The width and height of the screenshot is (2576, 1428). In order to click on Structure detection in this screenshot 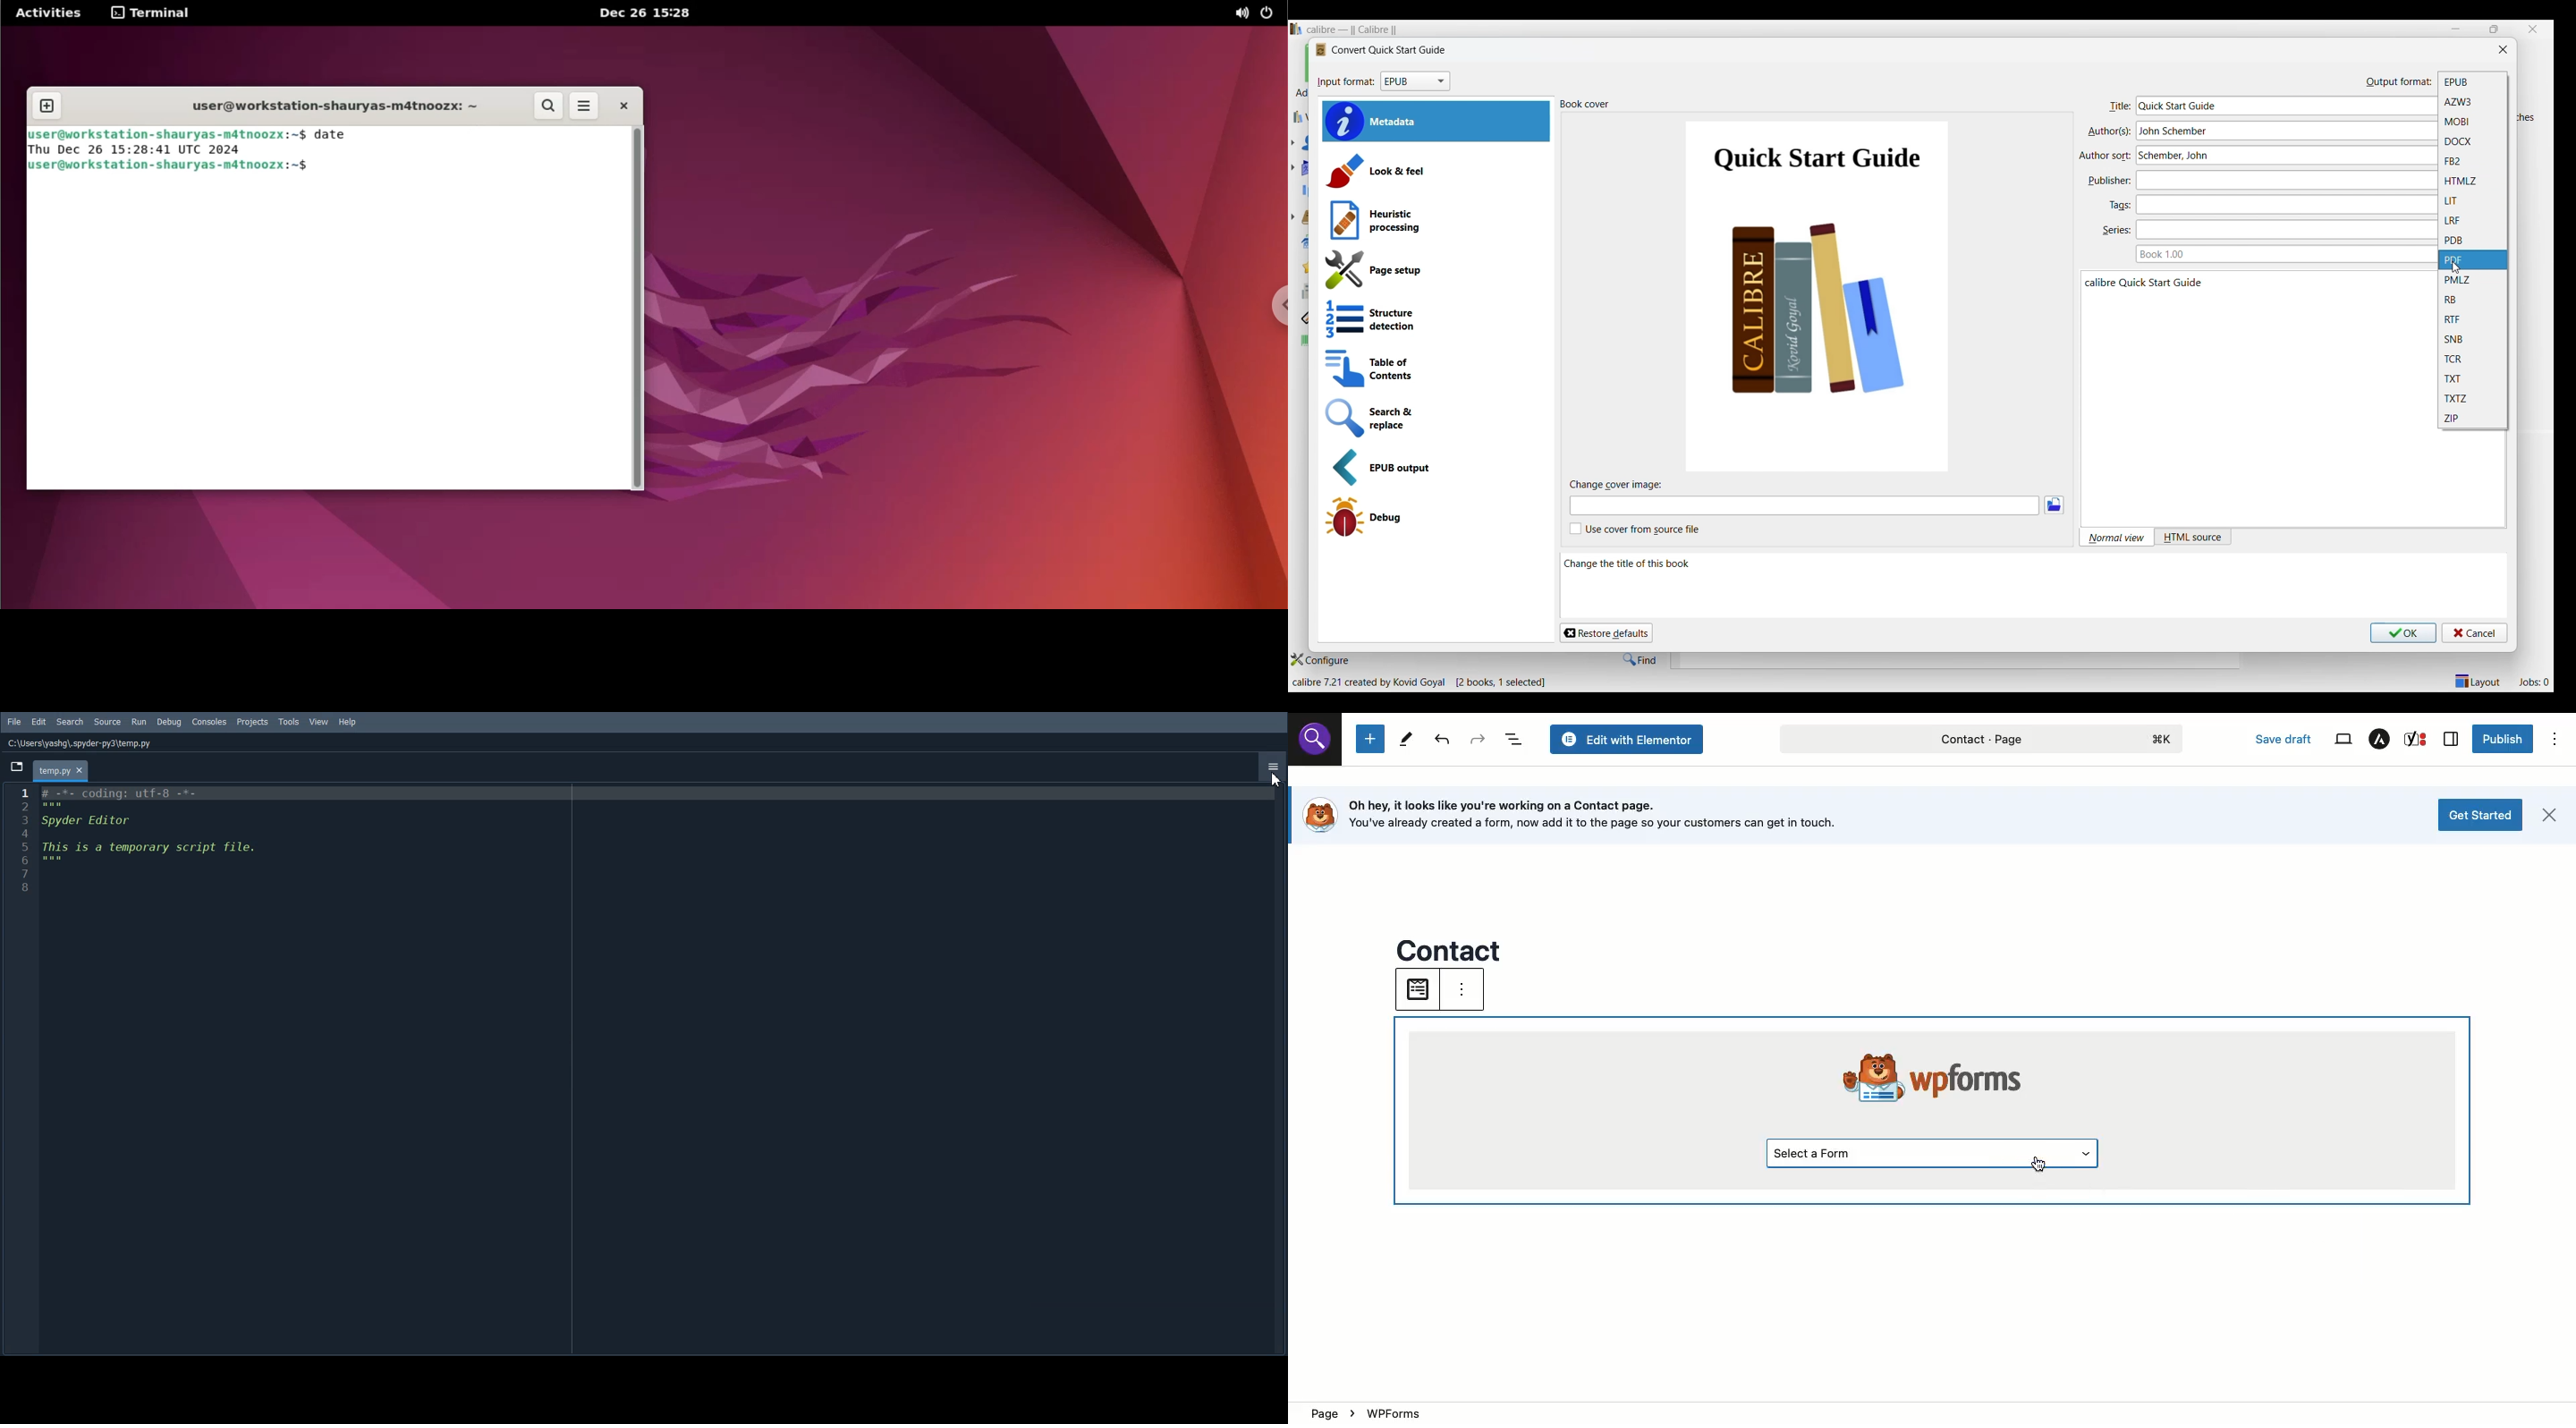, I will do `click(1433, 319)`.